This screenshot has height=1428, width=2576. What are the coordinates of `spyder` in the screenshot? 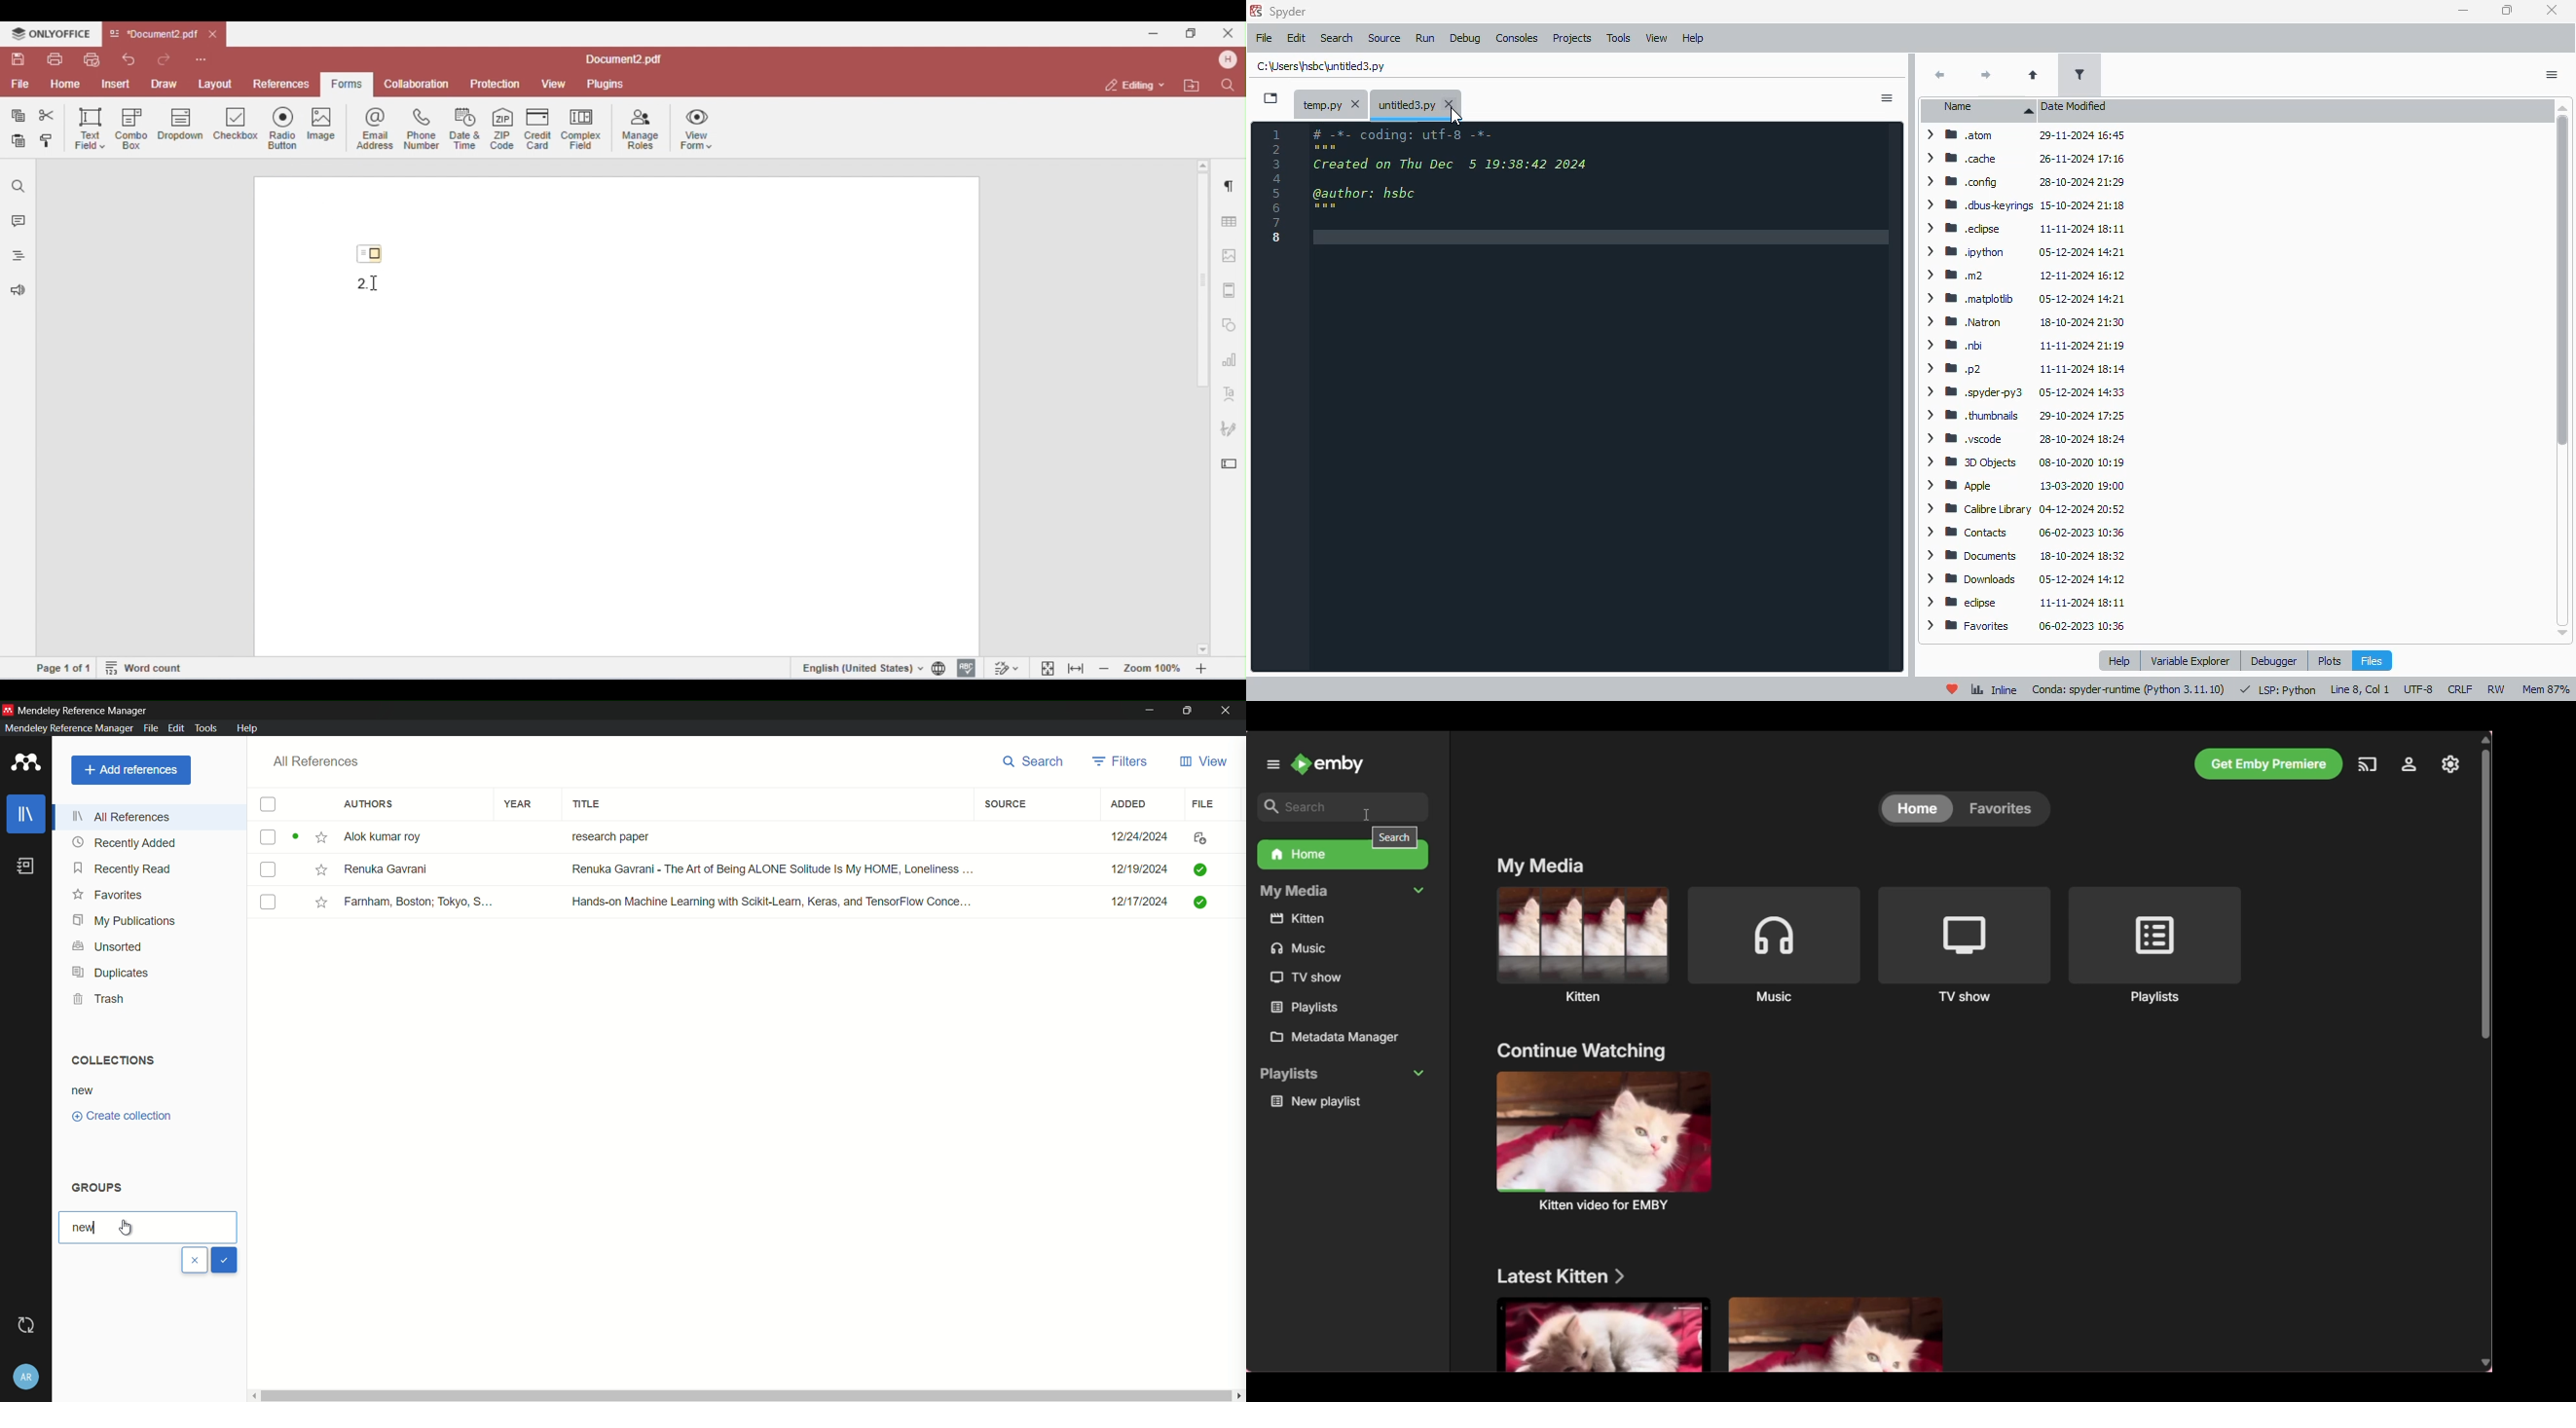 It's located at (1289, 12).